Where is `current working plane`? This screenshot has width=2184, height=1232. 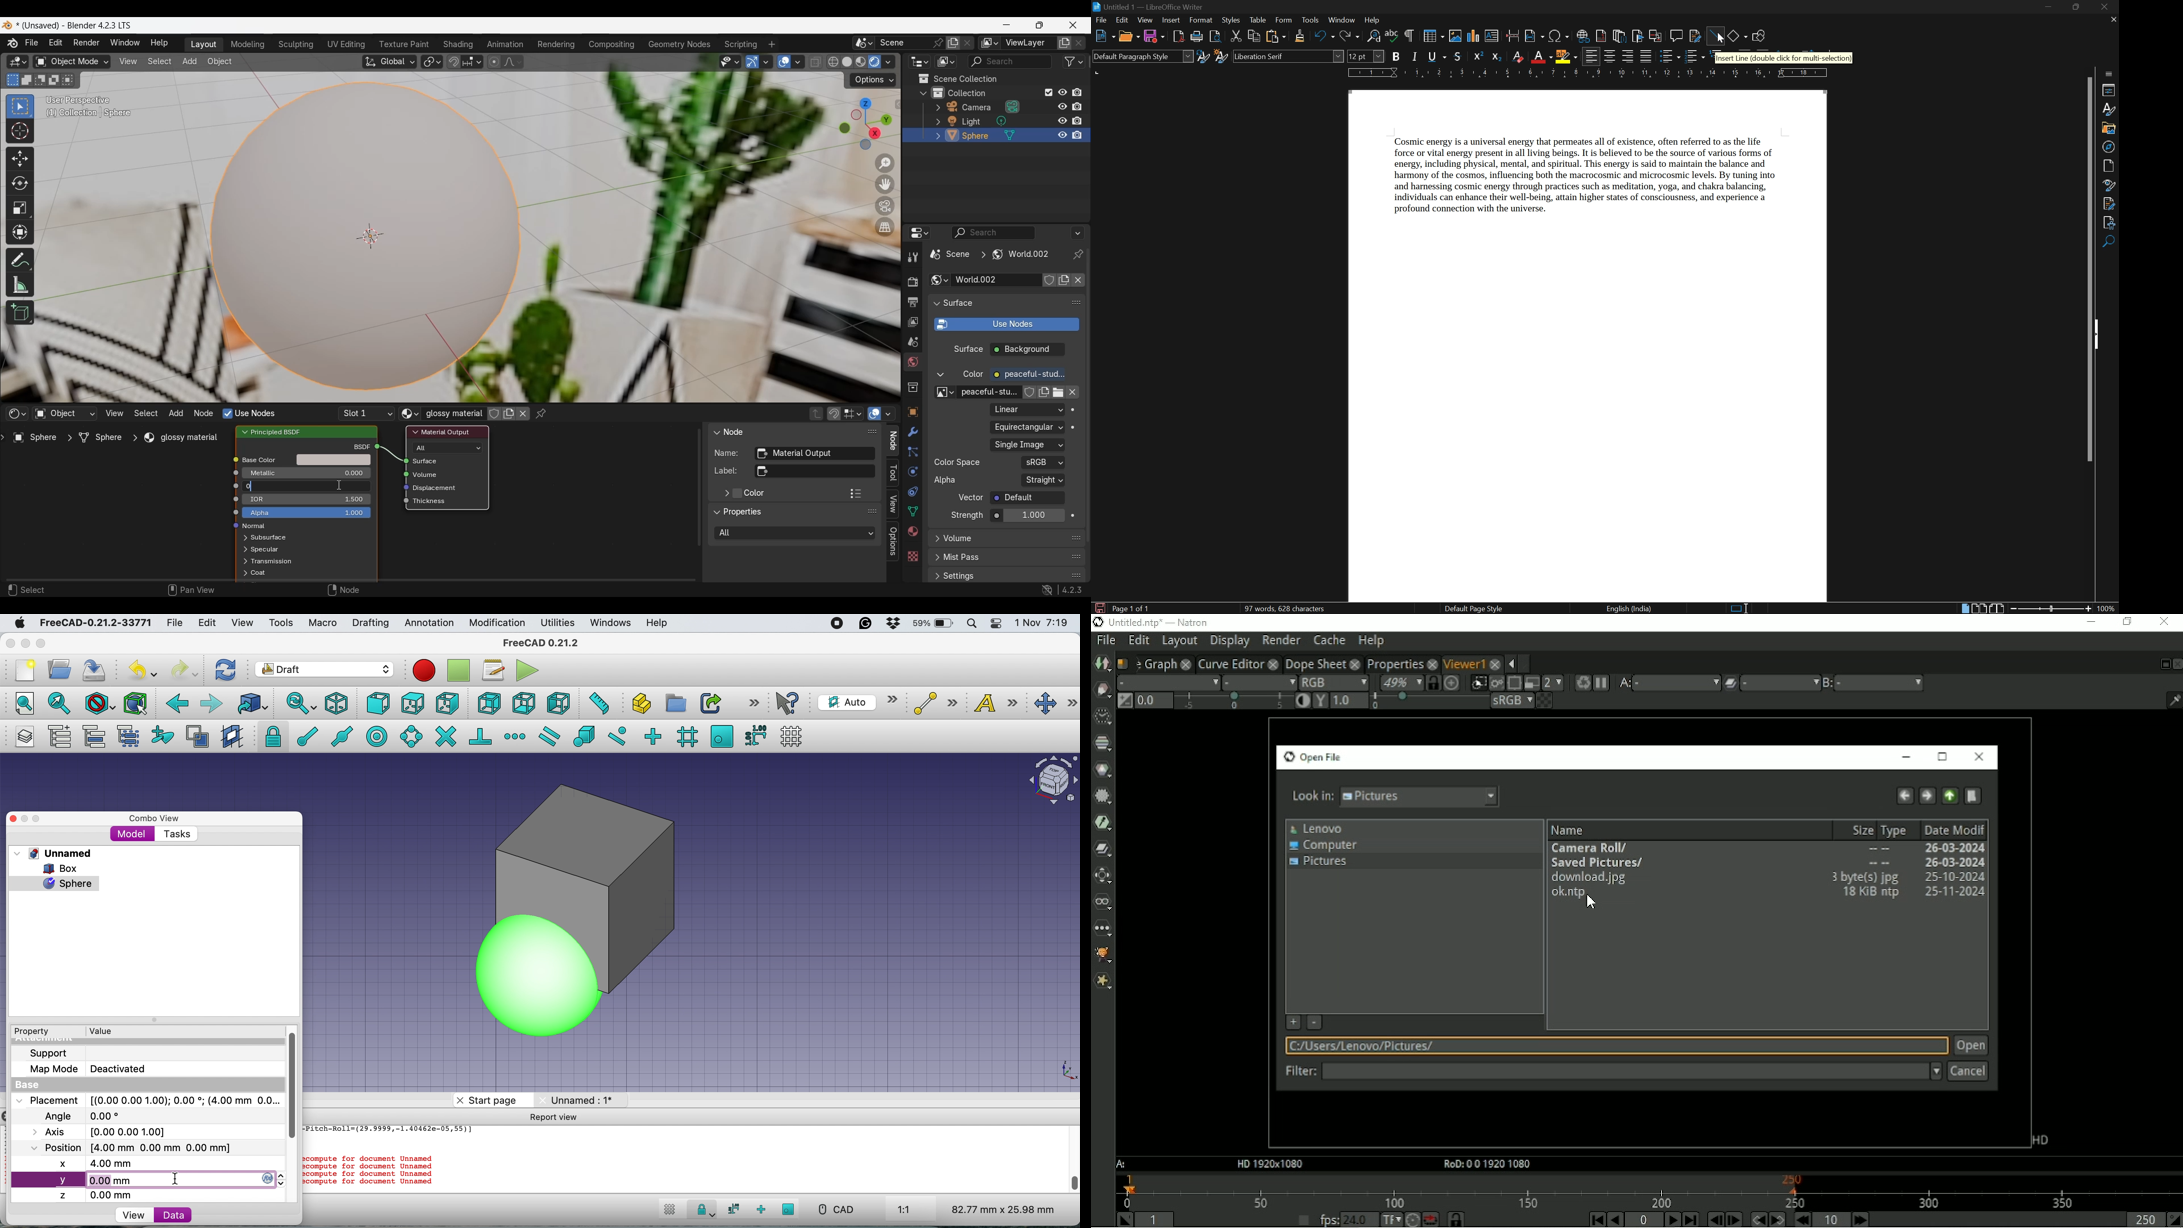 current working plane is located at coordinates (856, 702).